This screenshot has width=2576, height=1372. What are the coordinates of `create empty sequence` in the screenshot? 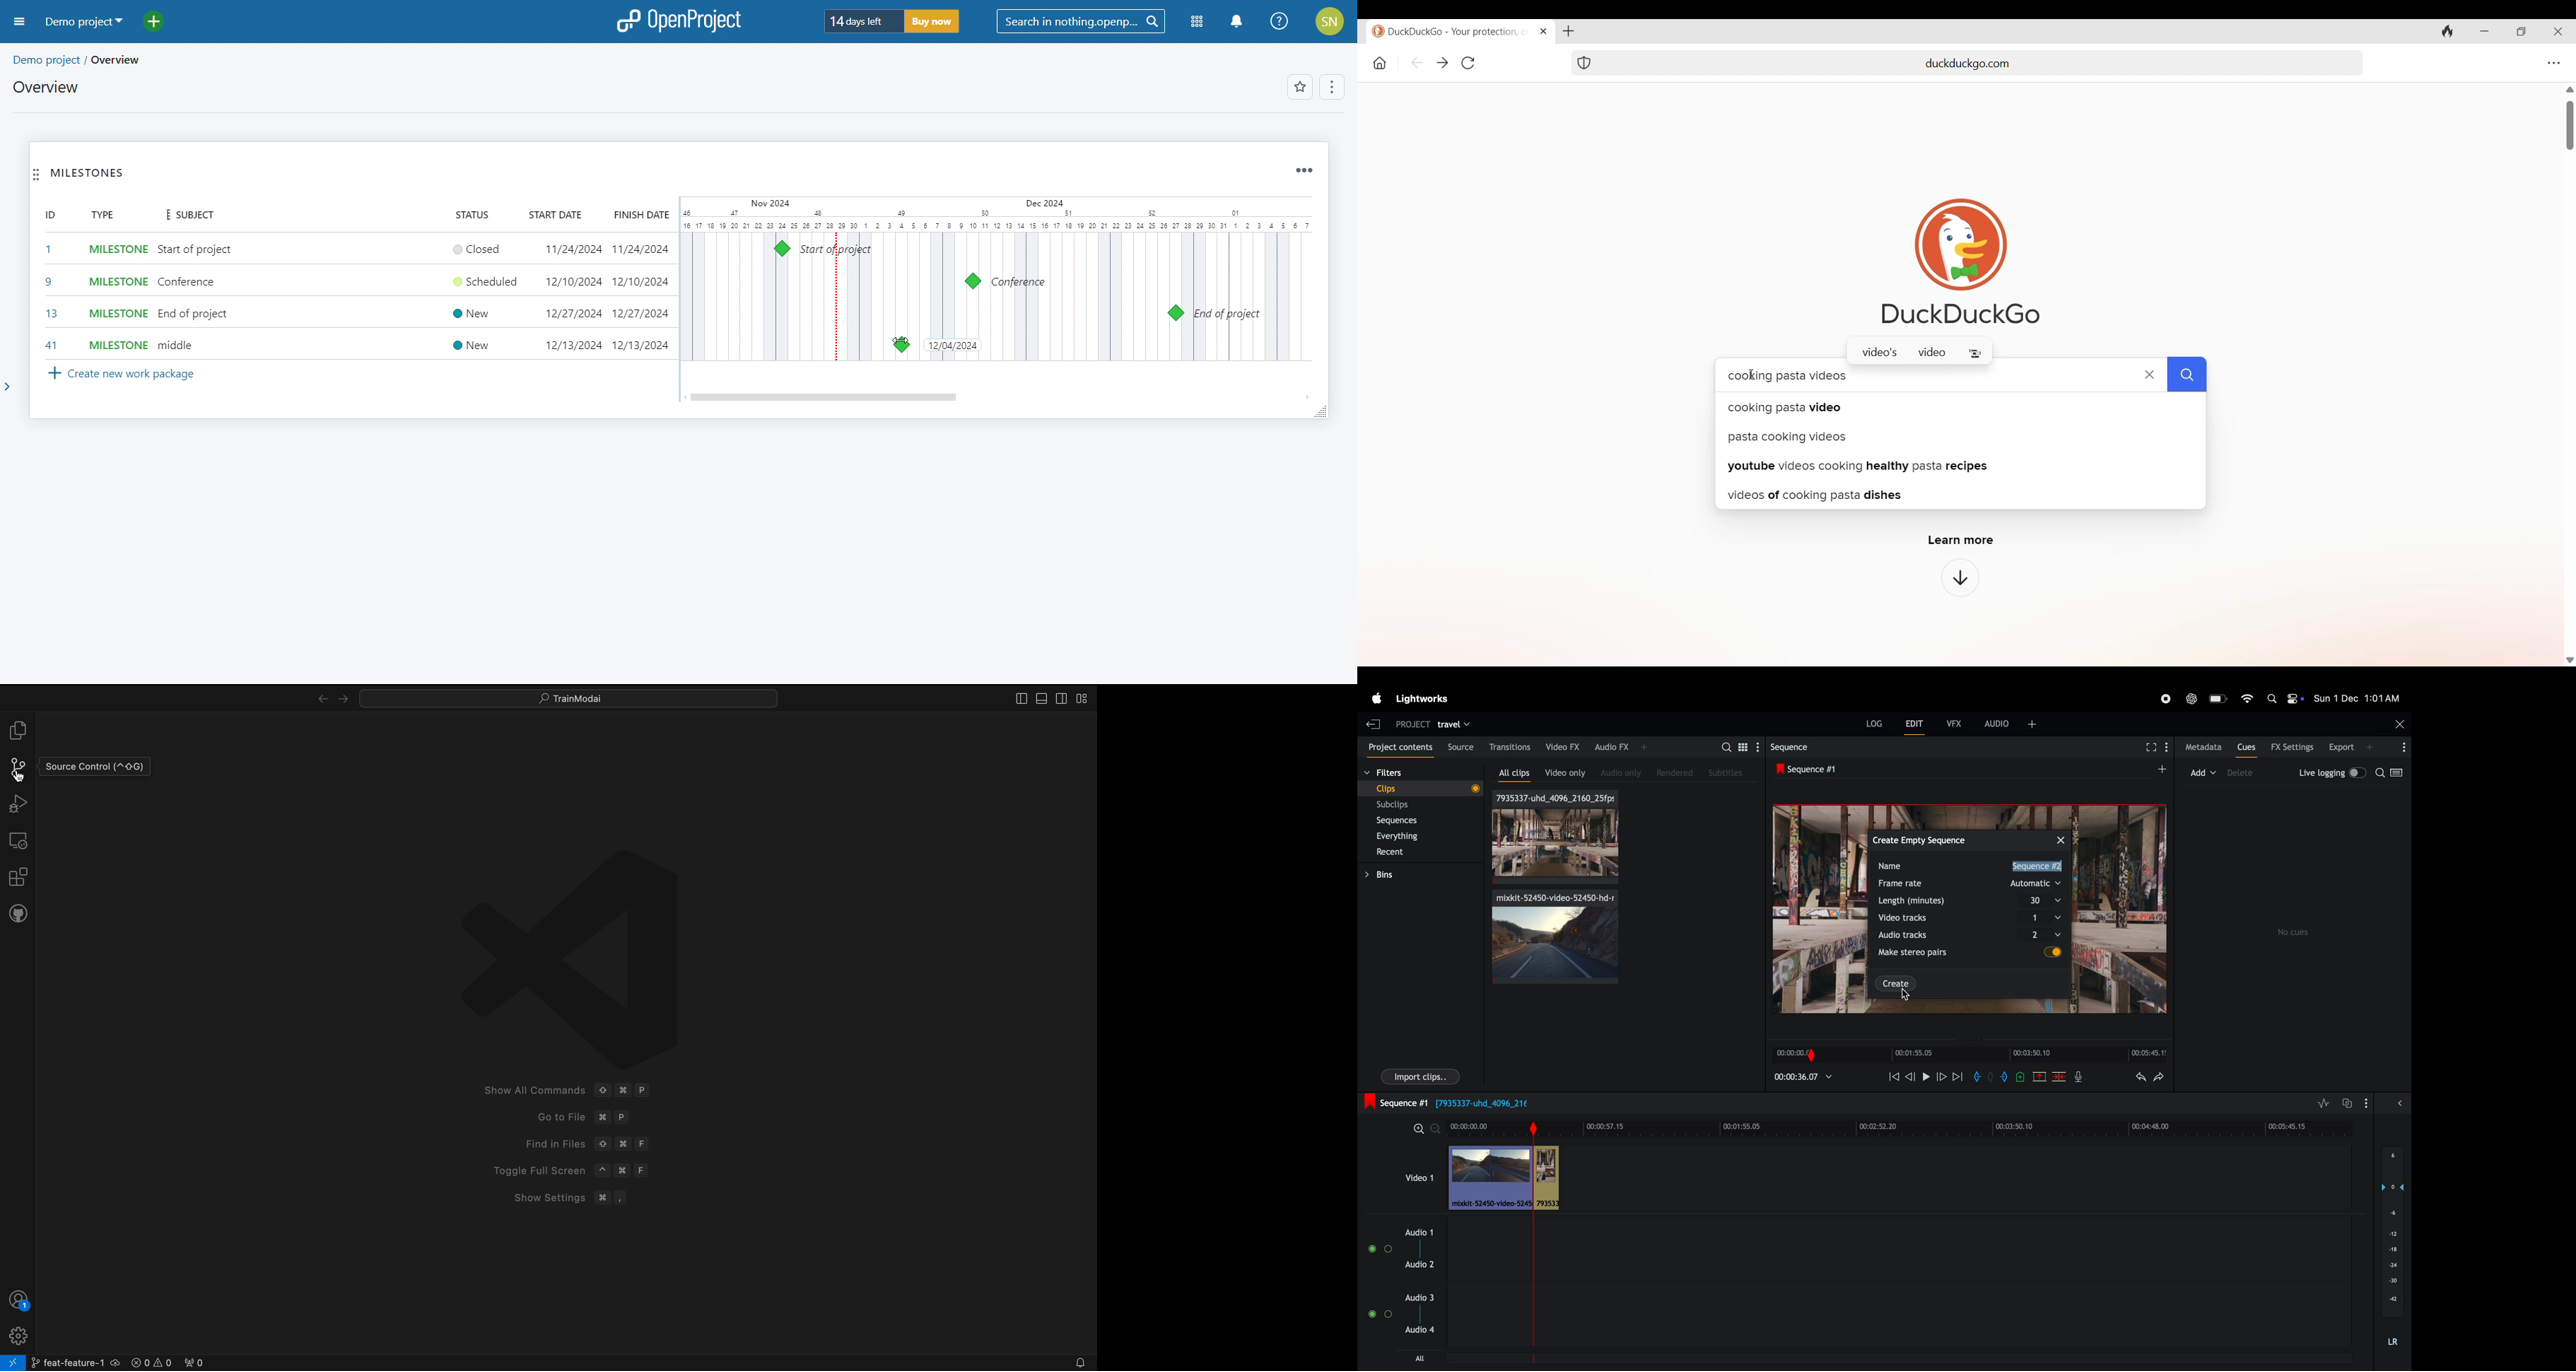 It's located at (1922, 839).